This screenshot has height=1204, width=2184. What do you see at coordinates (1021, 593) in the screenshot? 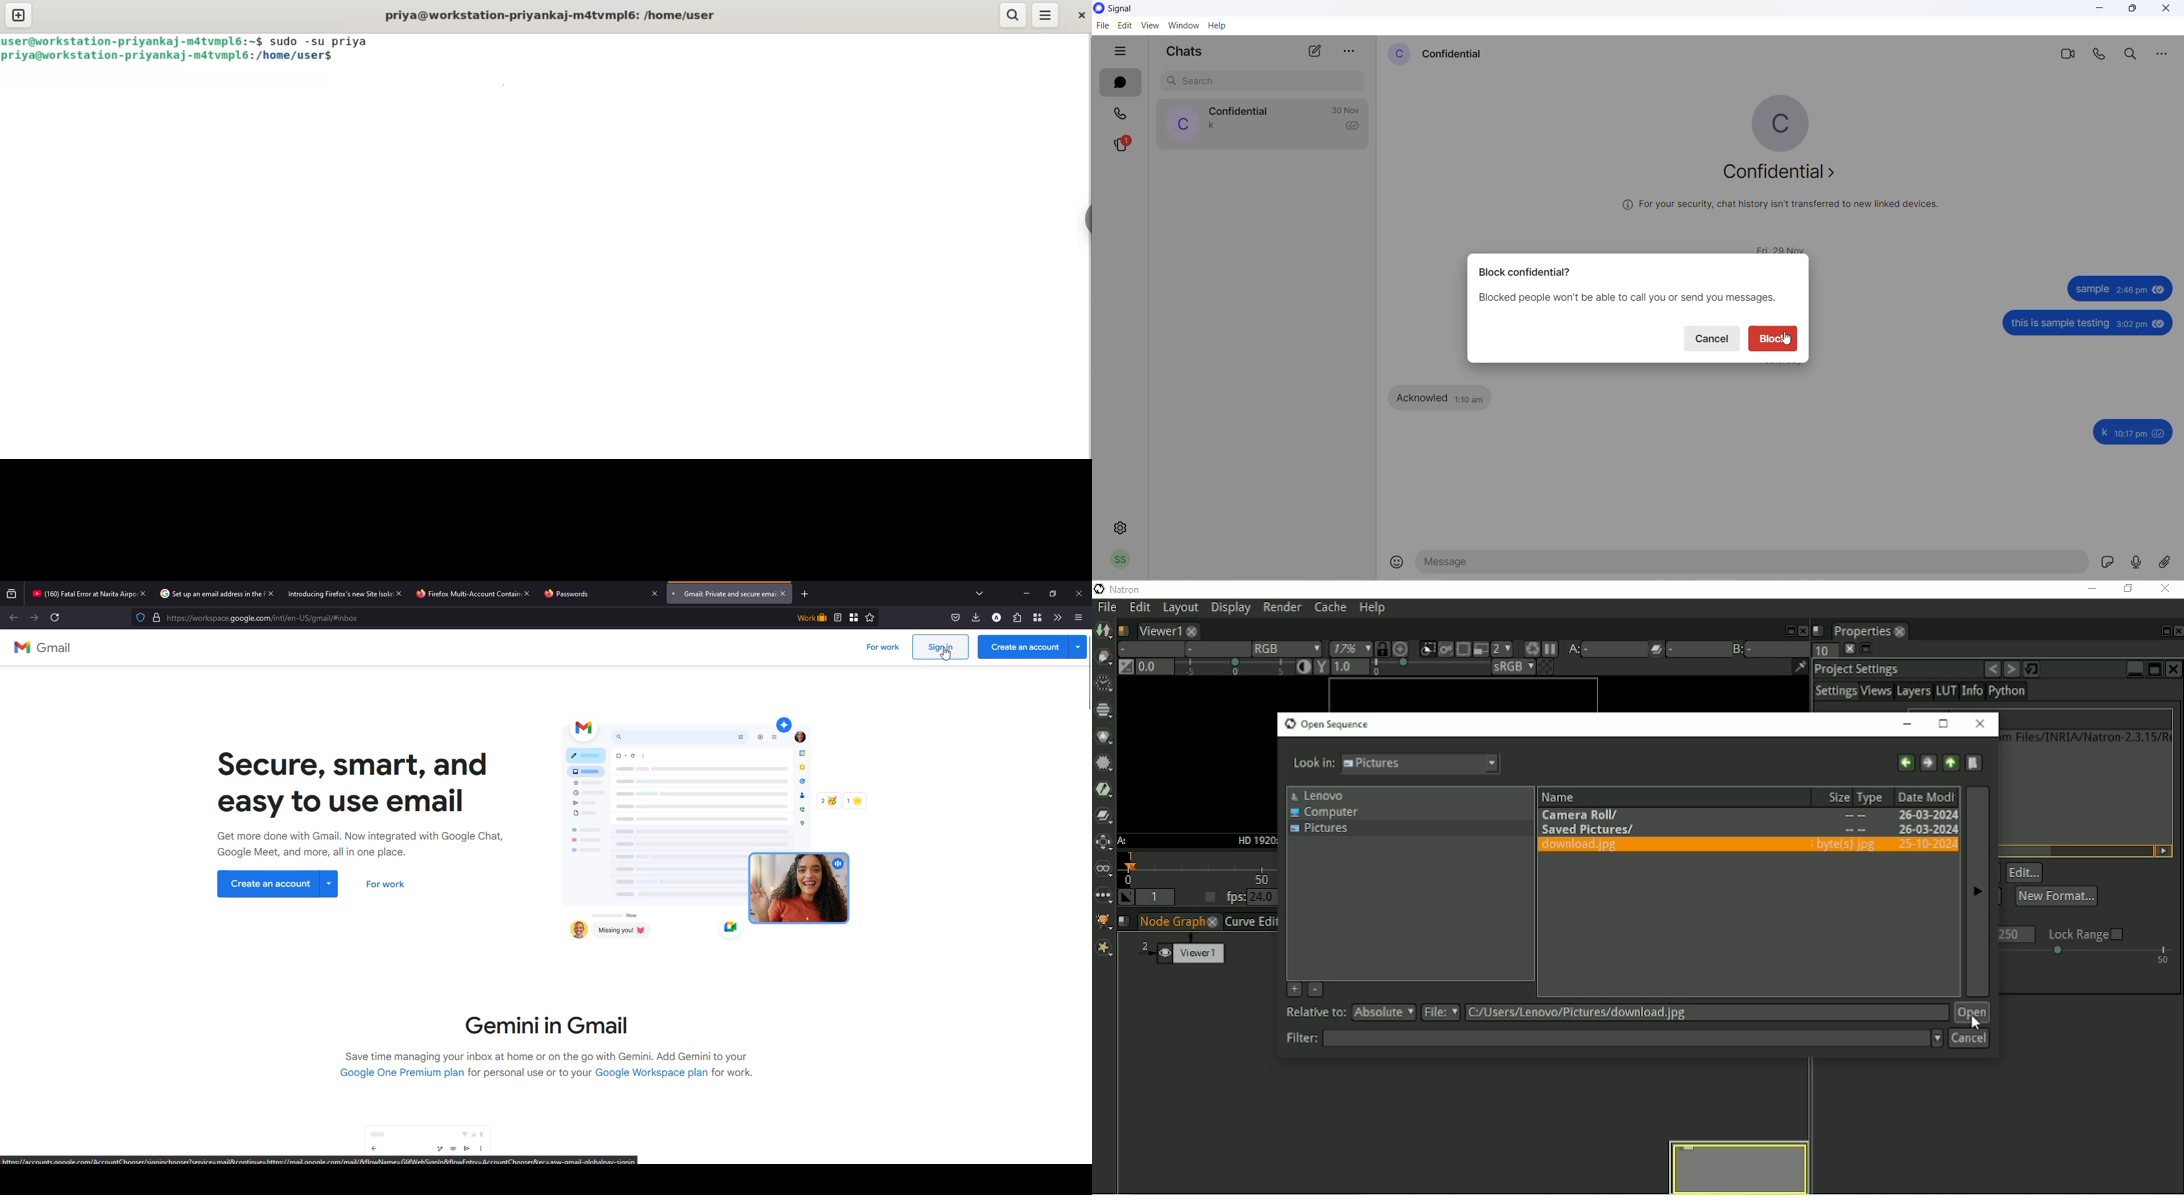
I see `minimize` at bounding box center [1021, 593].